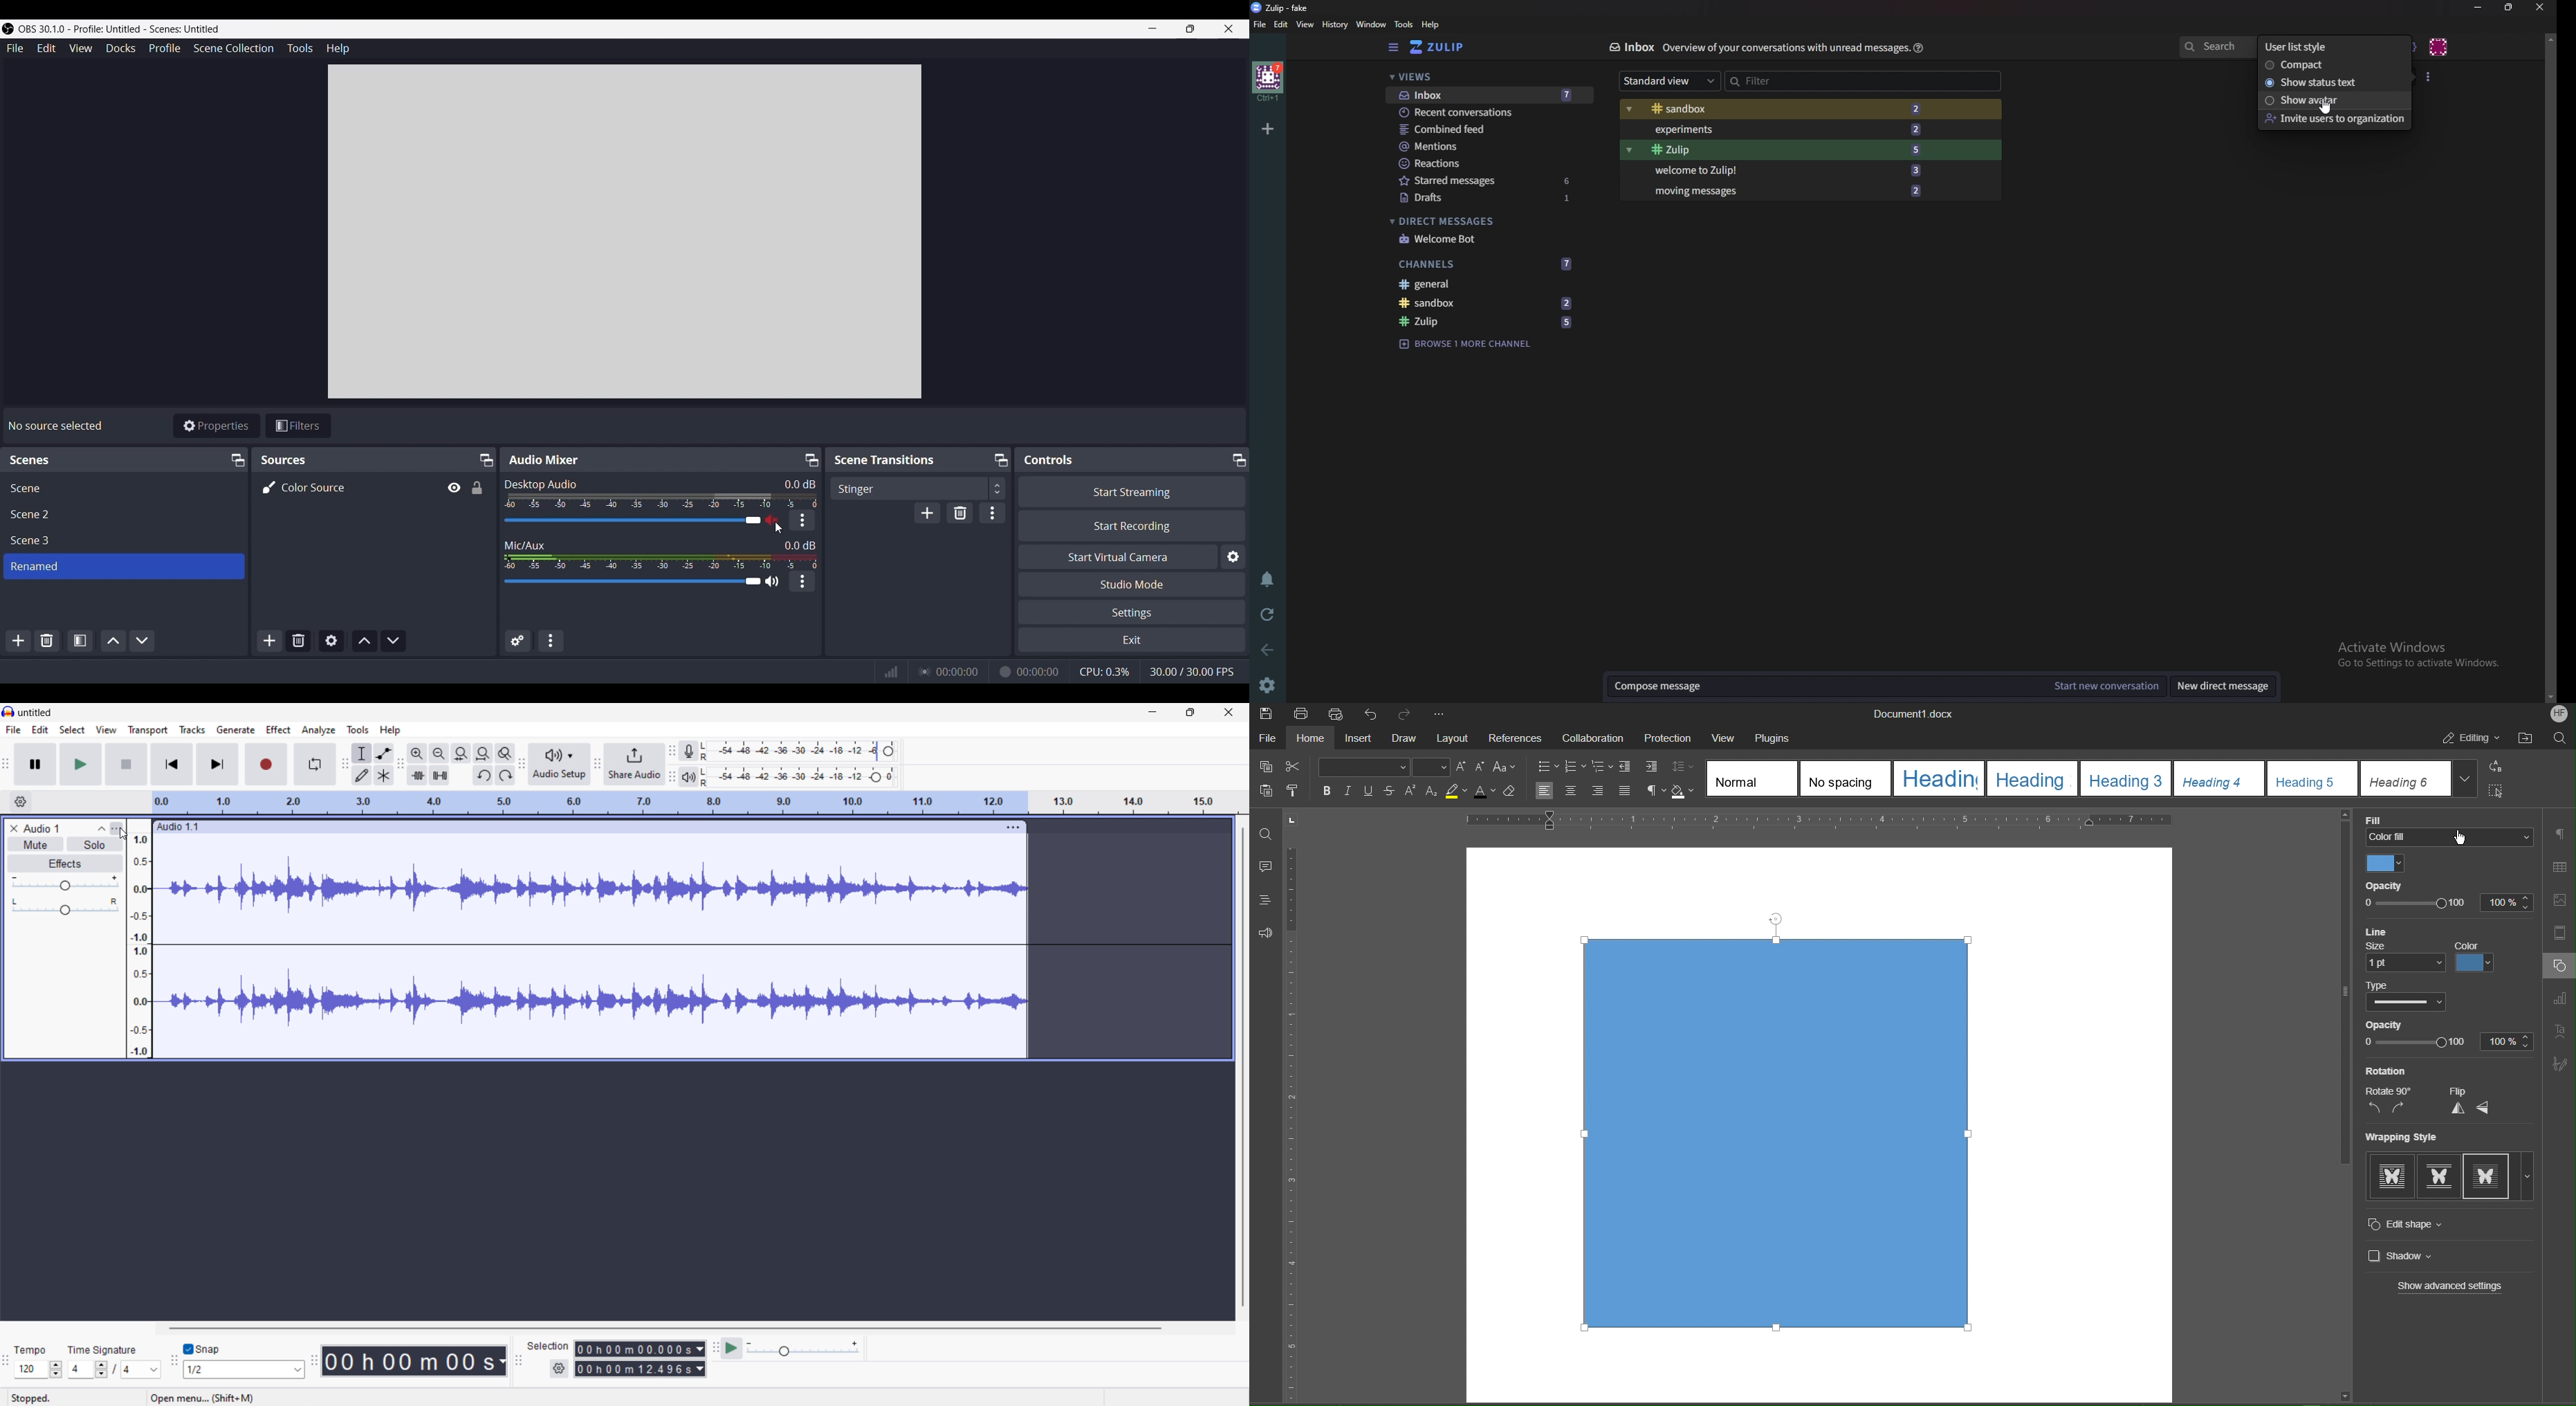  Describe the element at coordinates (1327, 791) in the screenshot. I see `Bold` at that location.